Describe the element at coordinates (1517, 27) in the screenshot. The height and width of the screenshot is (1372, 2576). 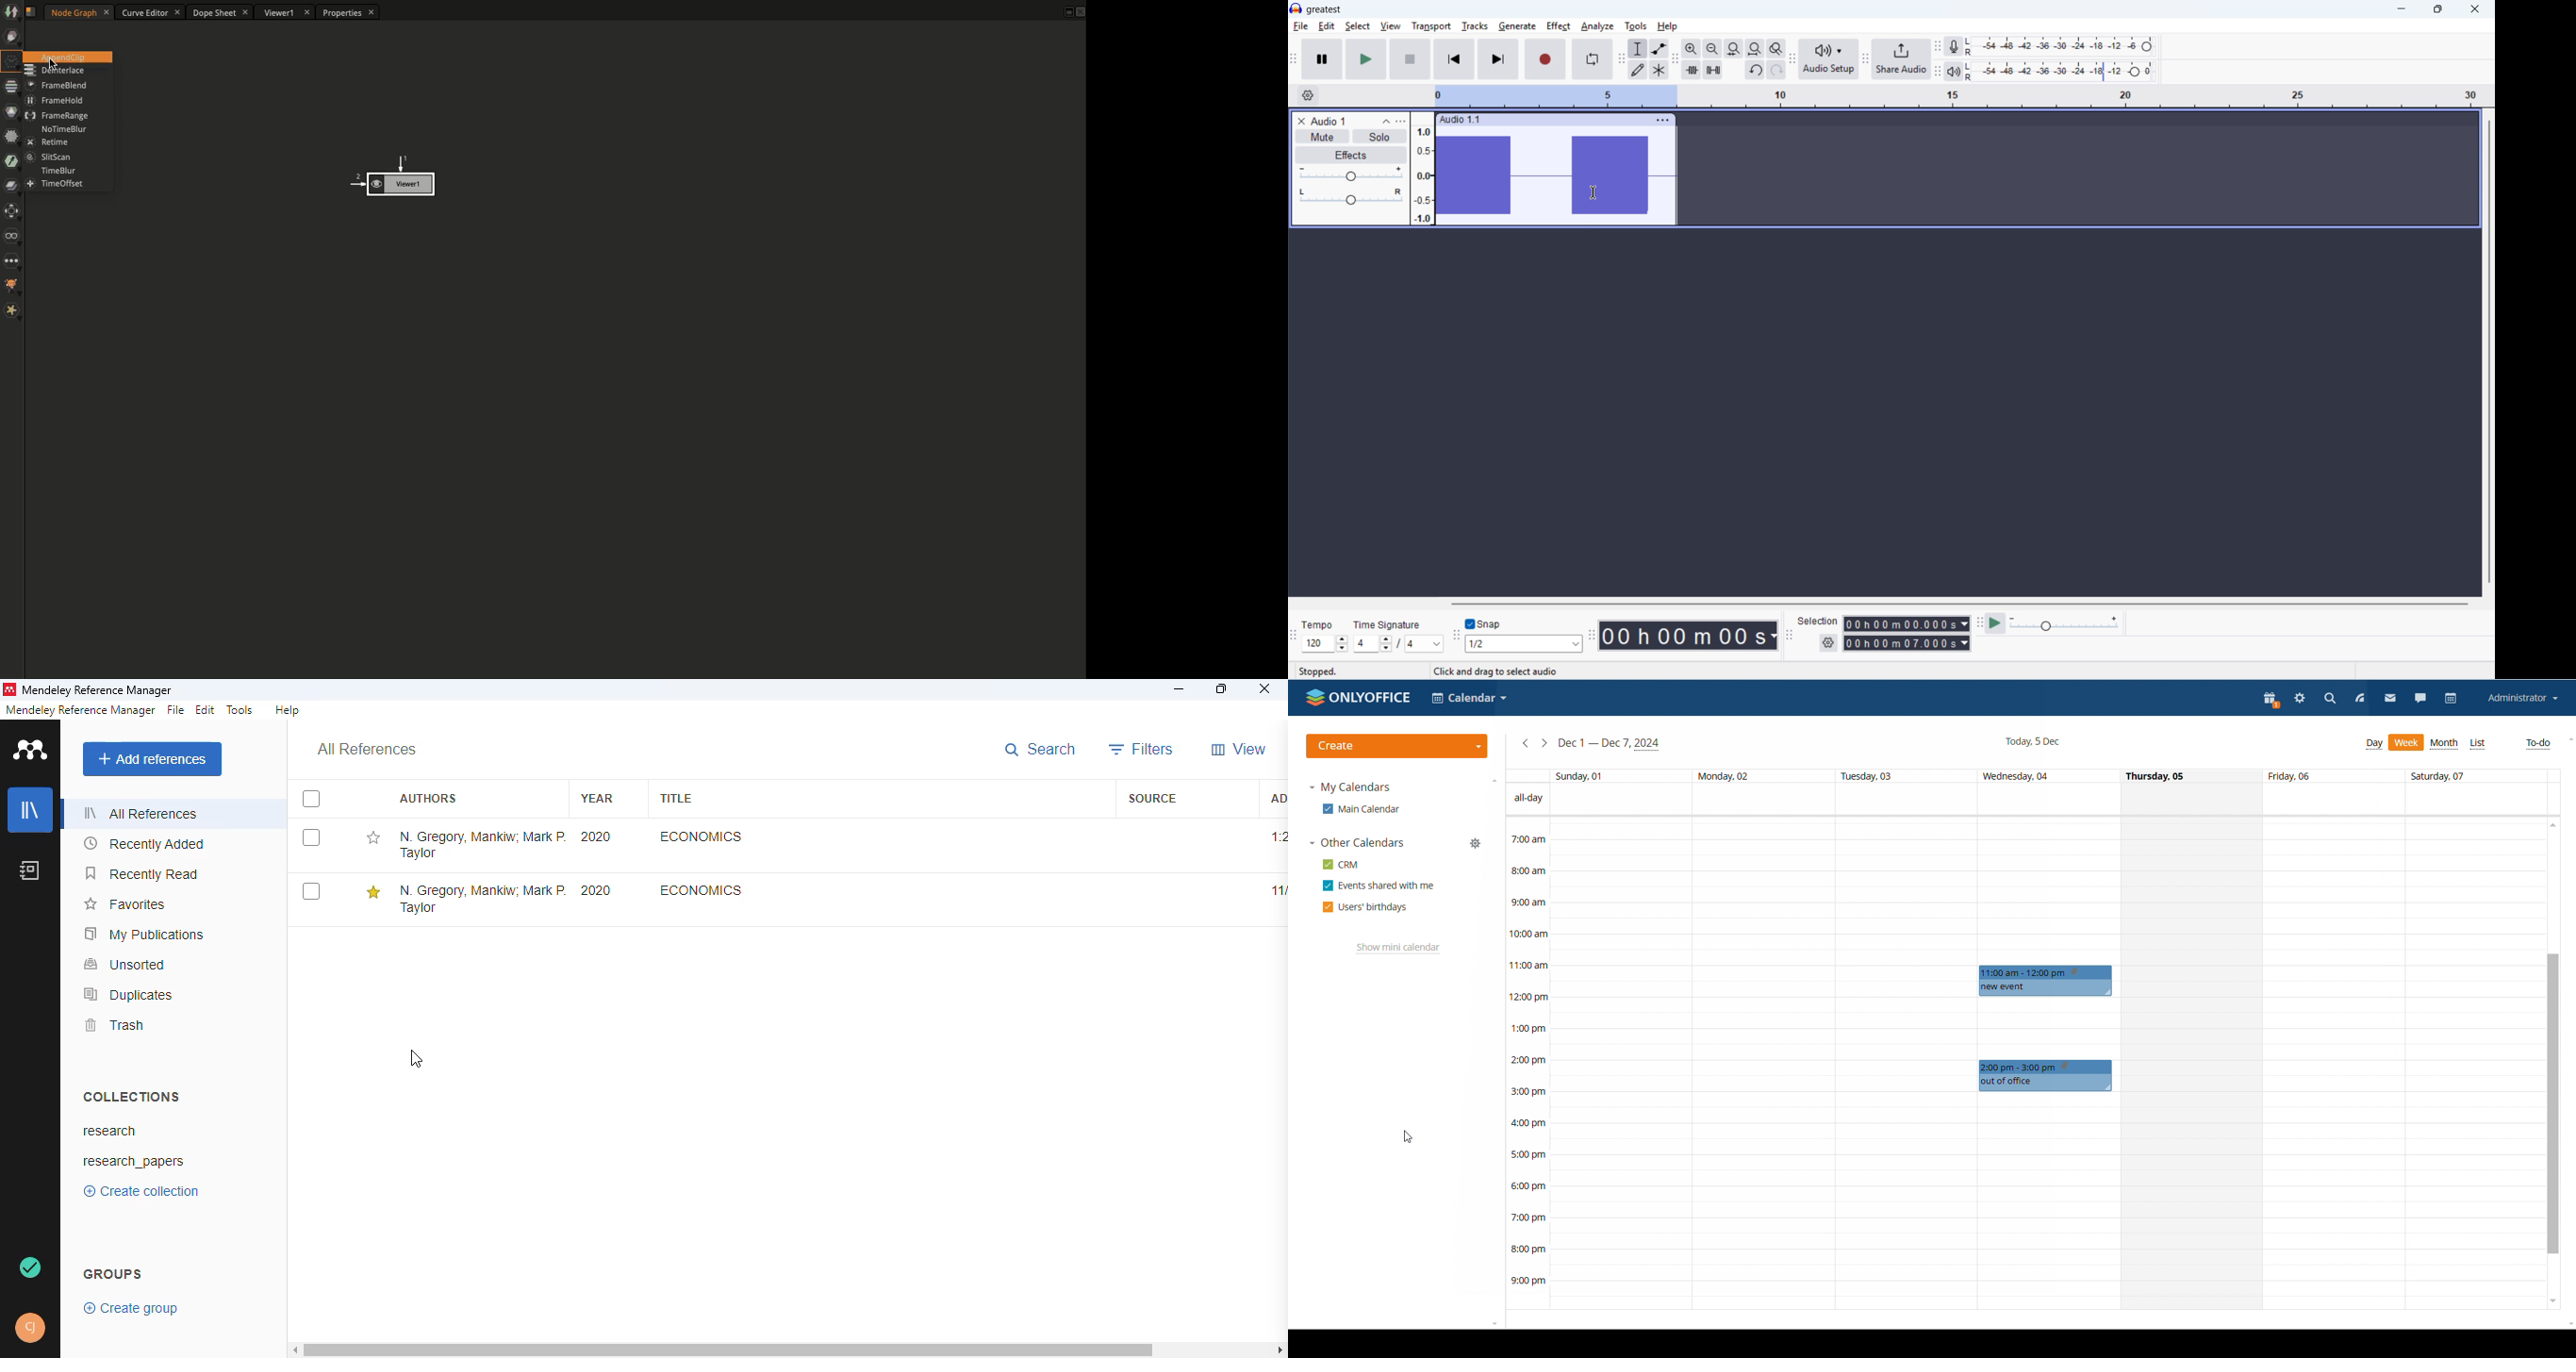
I see `generate` at that location.